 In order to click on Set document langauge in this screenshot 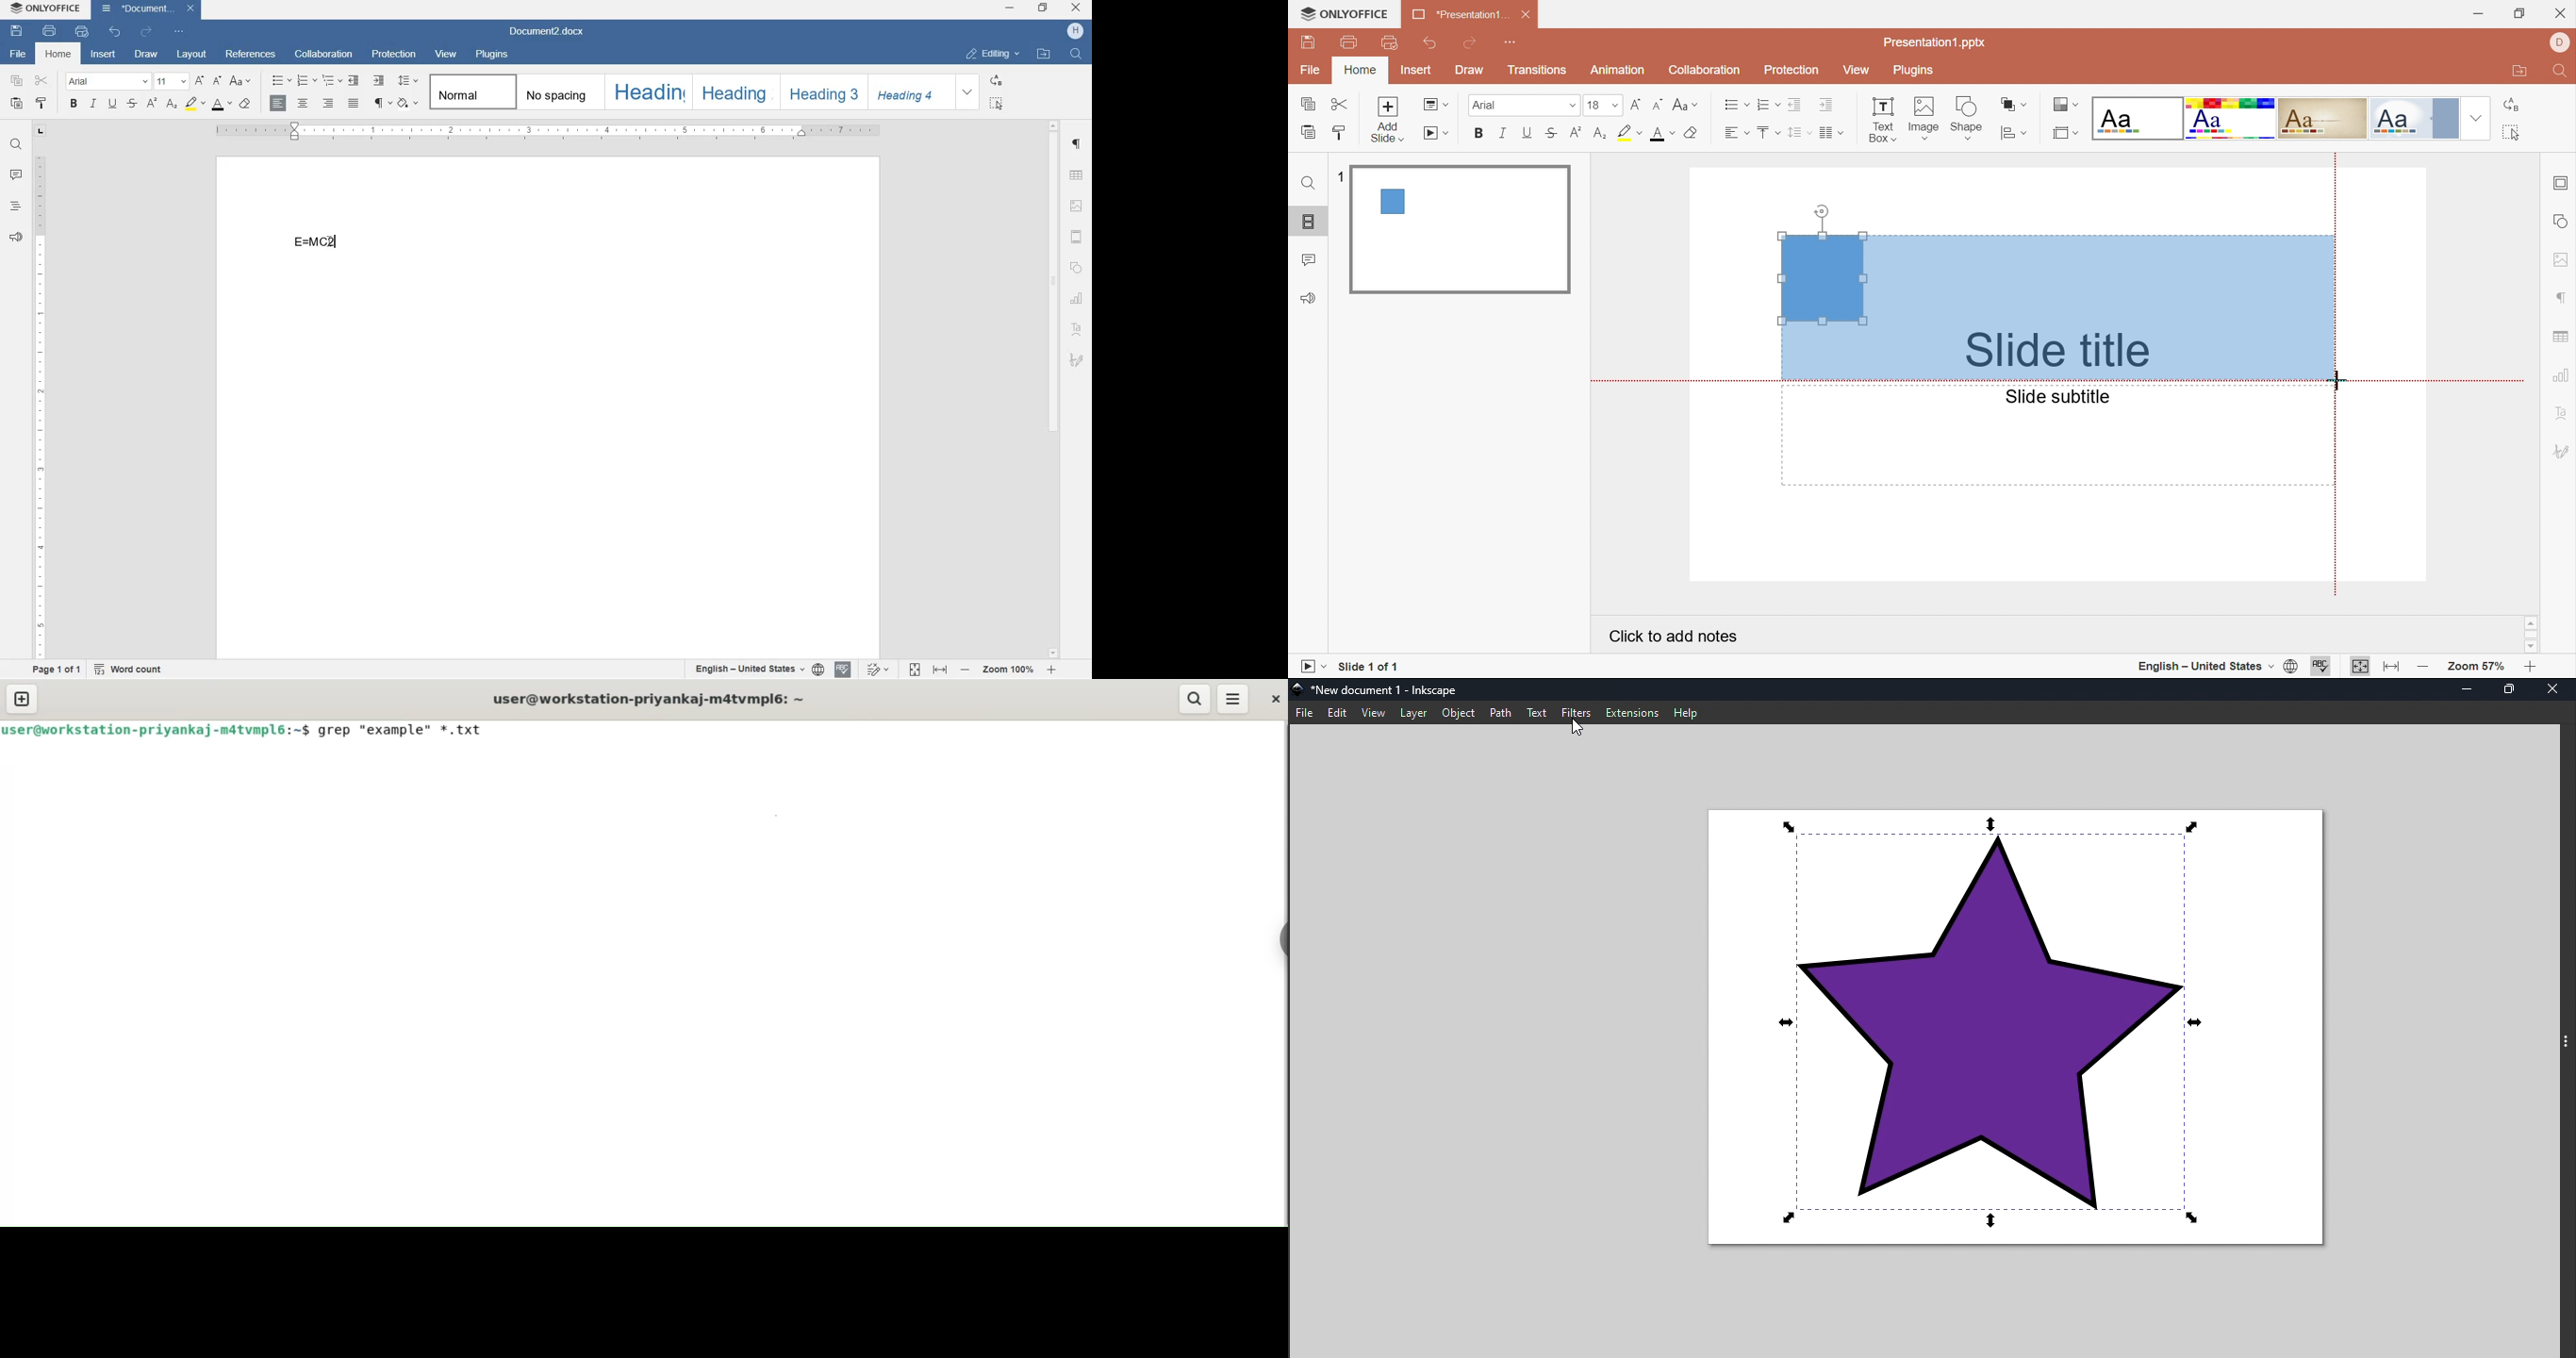, I will do `click(2290, 668)`.